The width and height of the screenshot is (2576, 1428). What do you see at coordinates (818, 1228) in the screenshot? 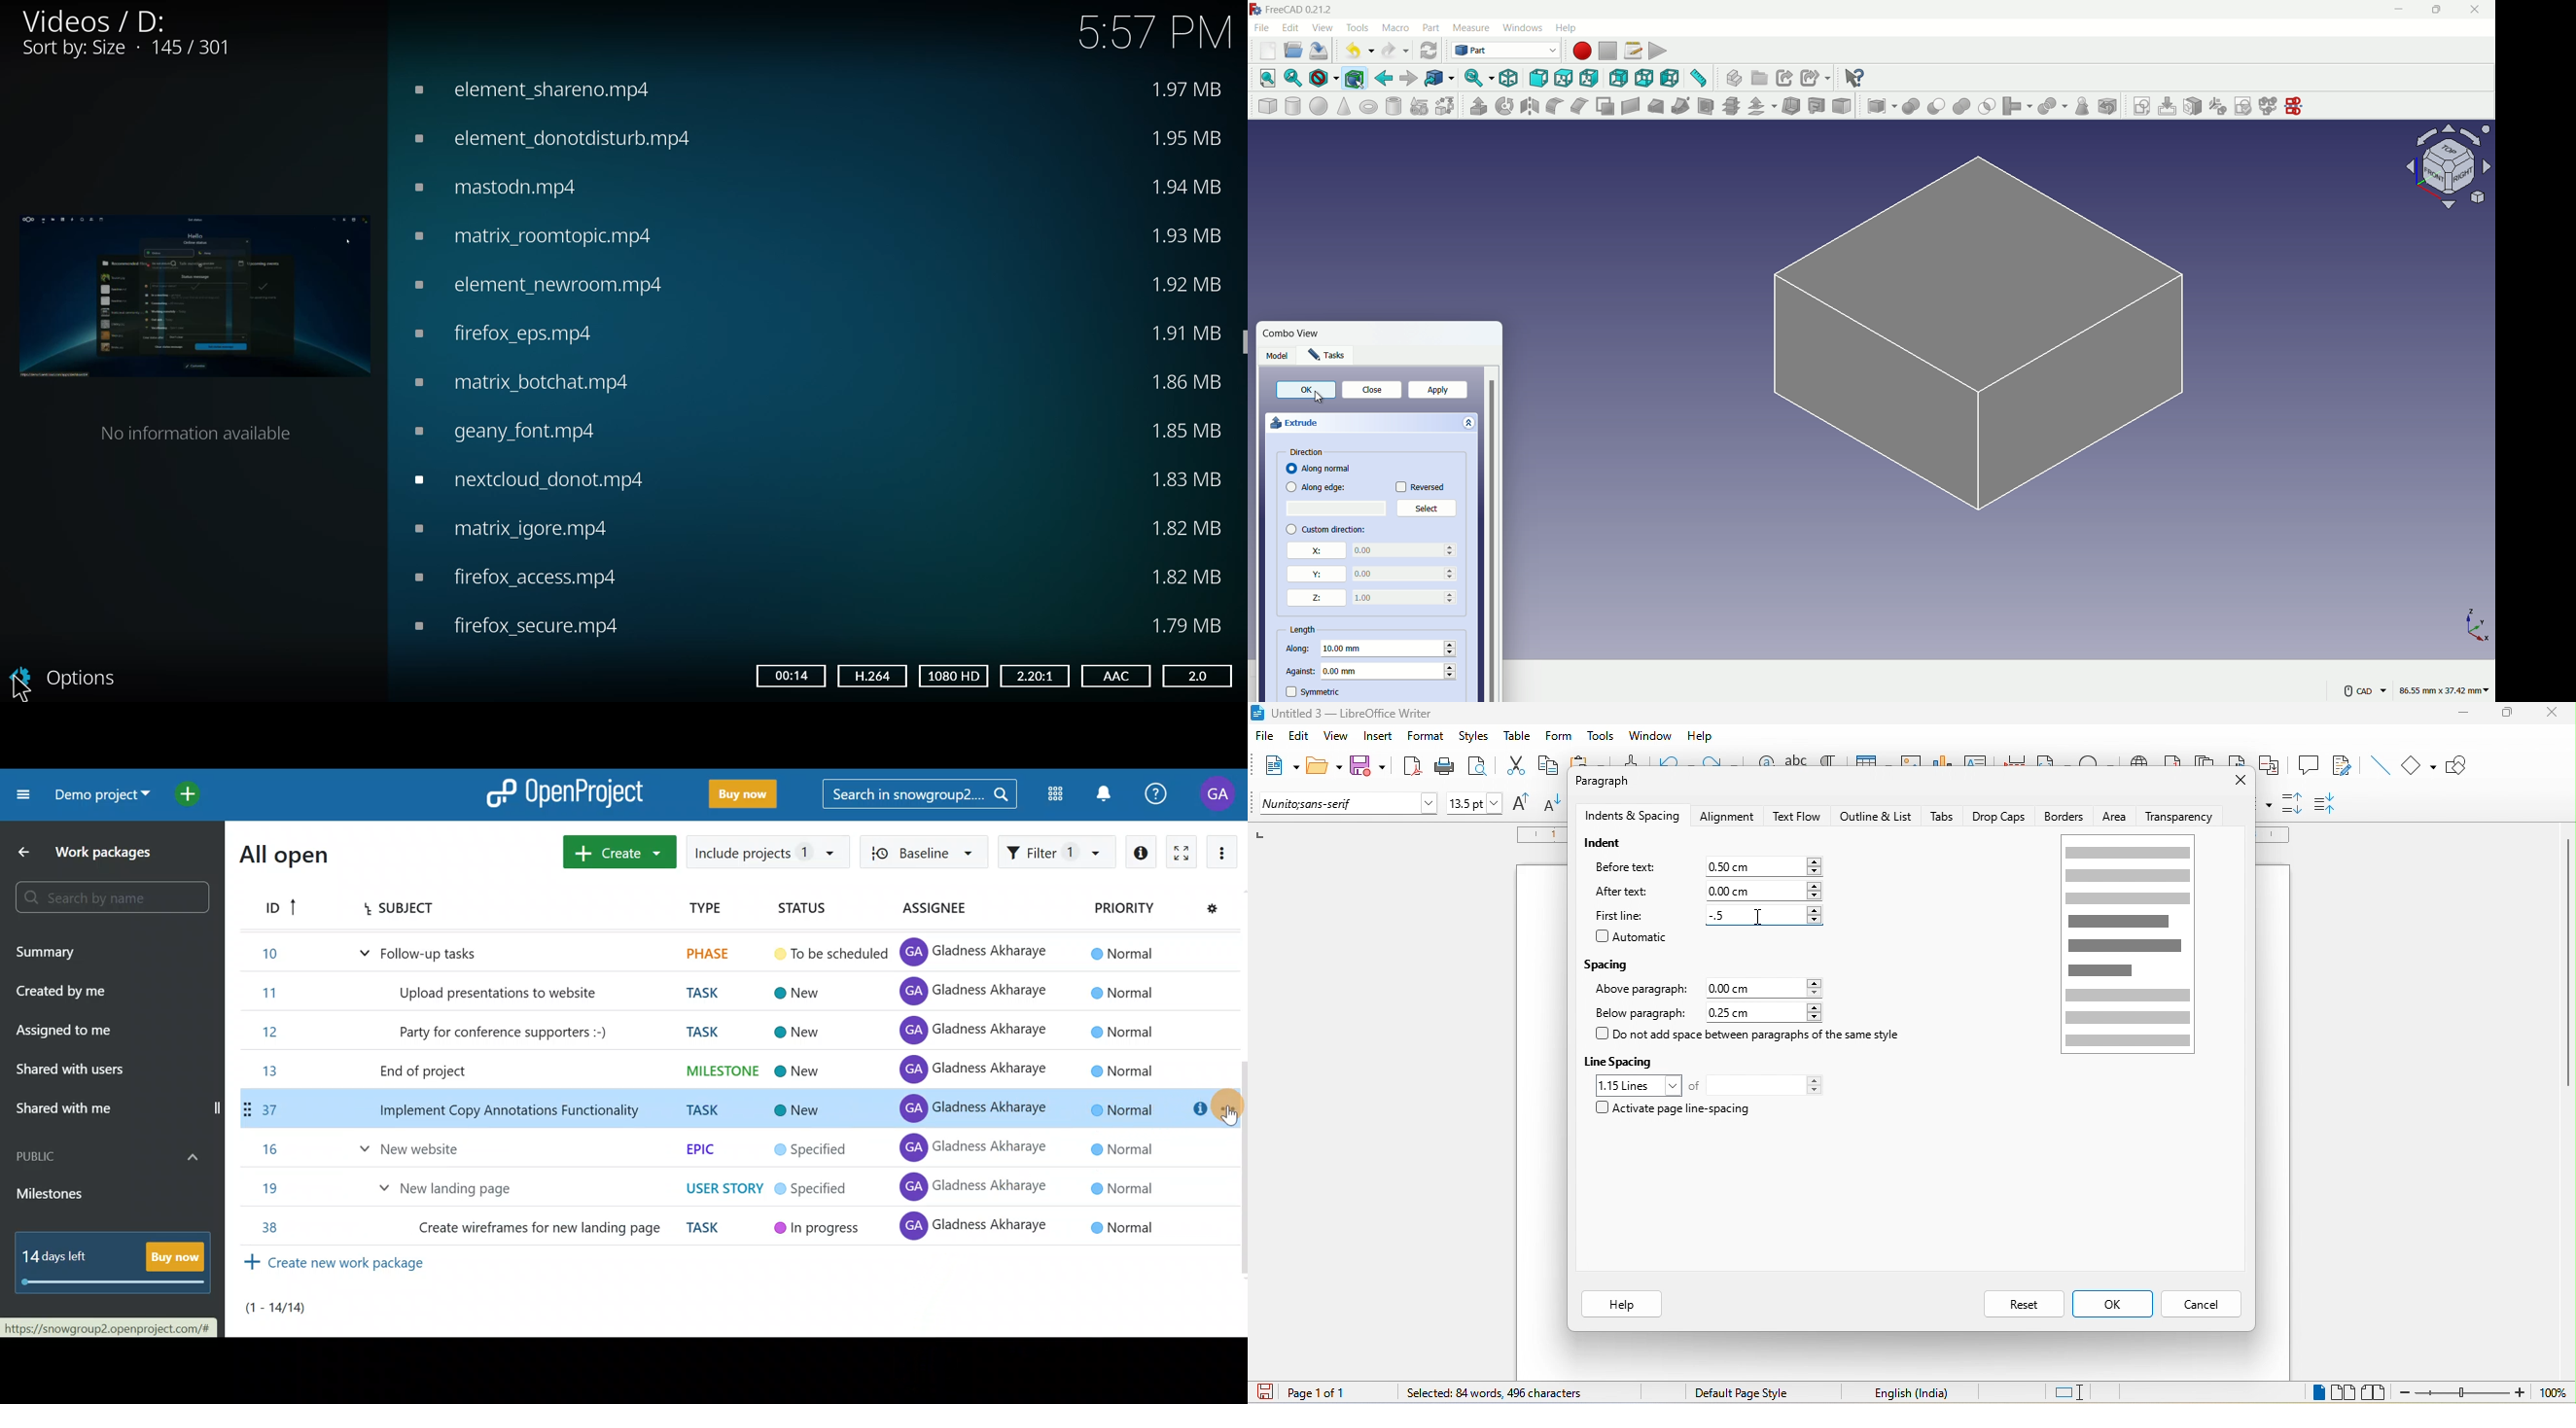
I see `In progress` at bounding box center [818, 1228].